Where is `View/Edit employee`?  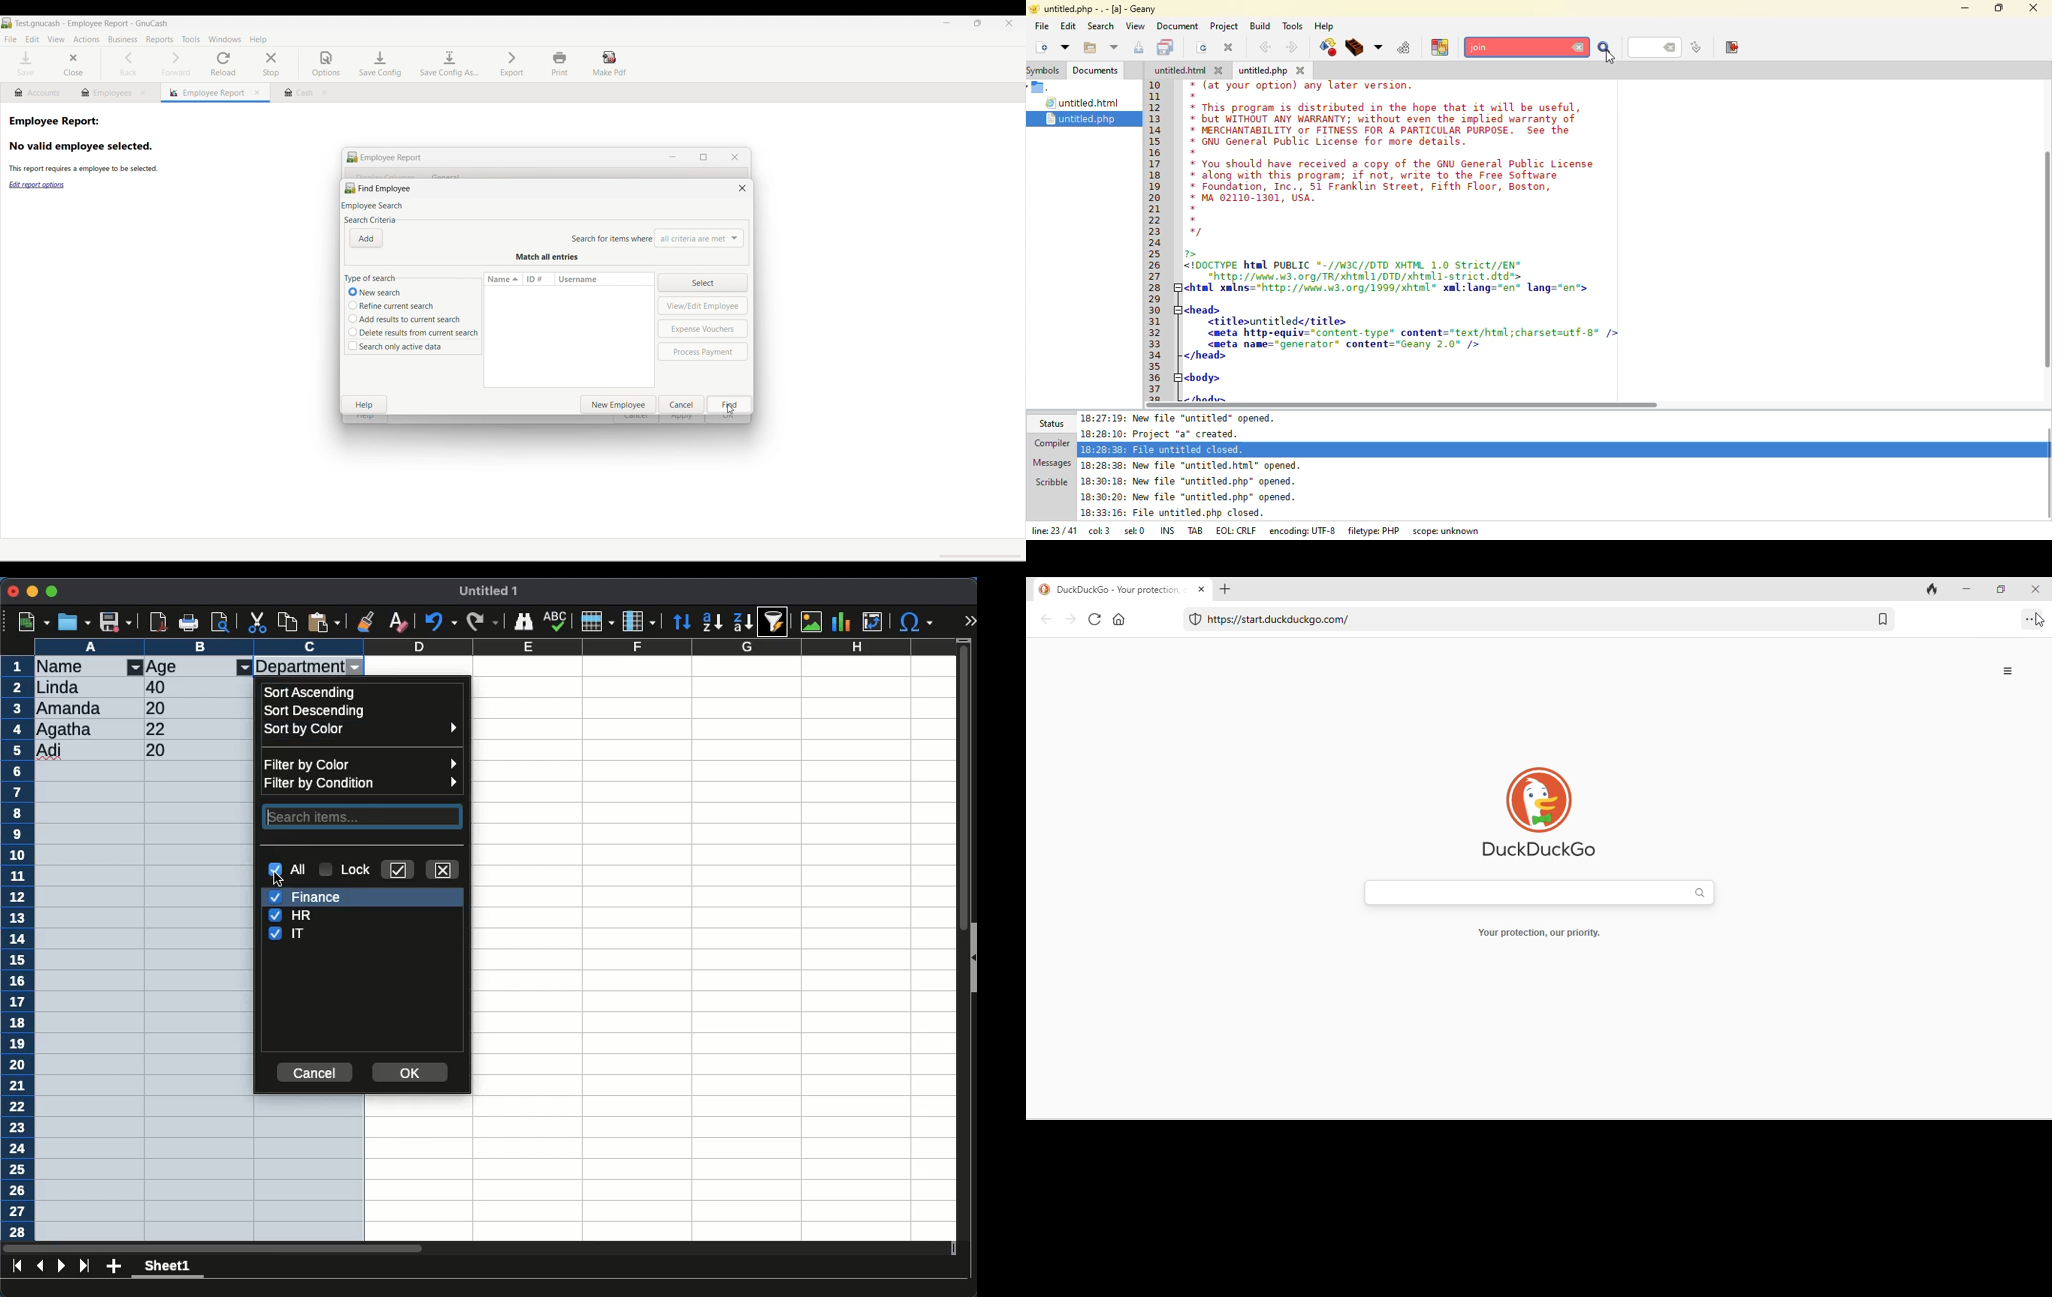
View/Edit employee is located at coordinates (704, 306).